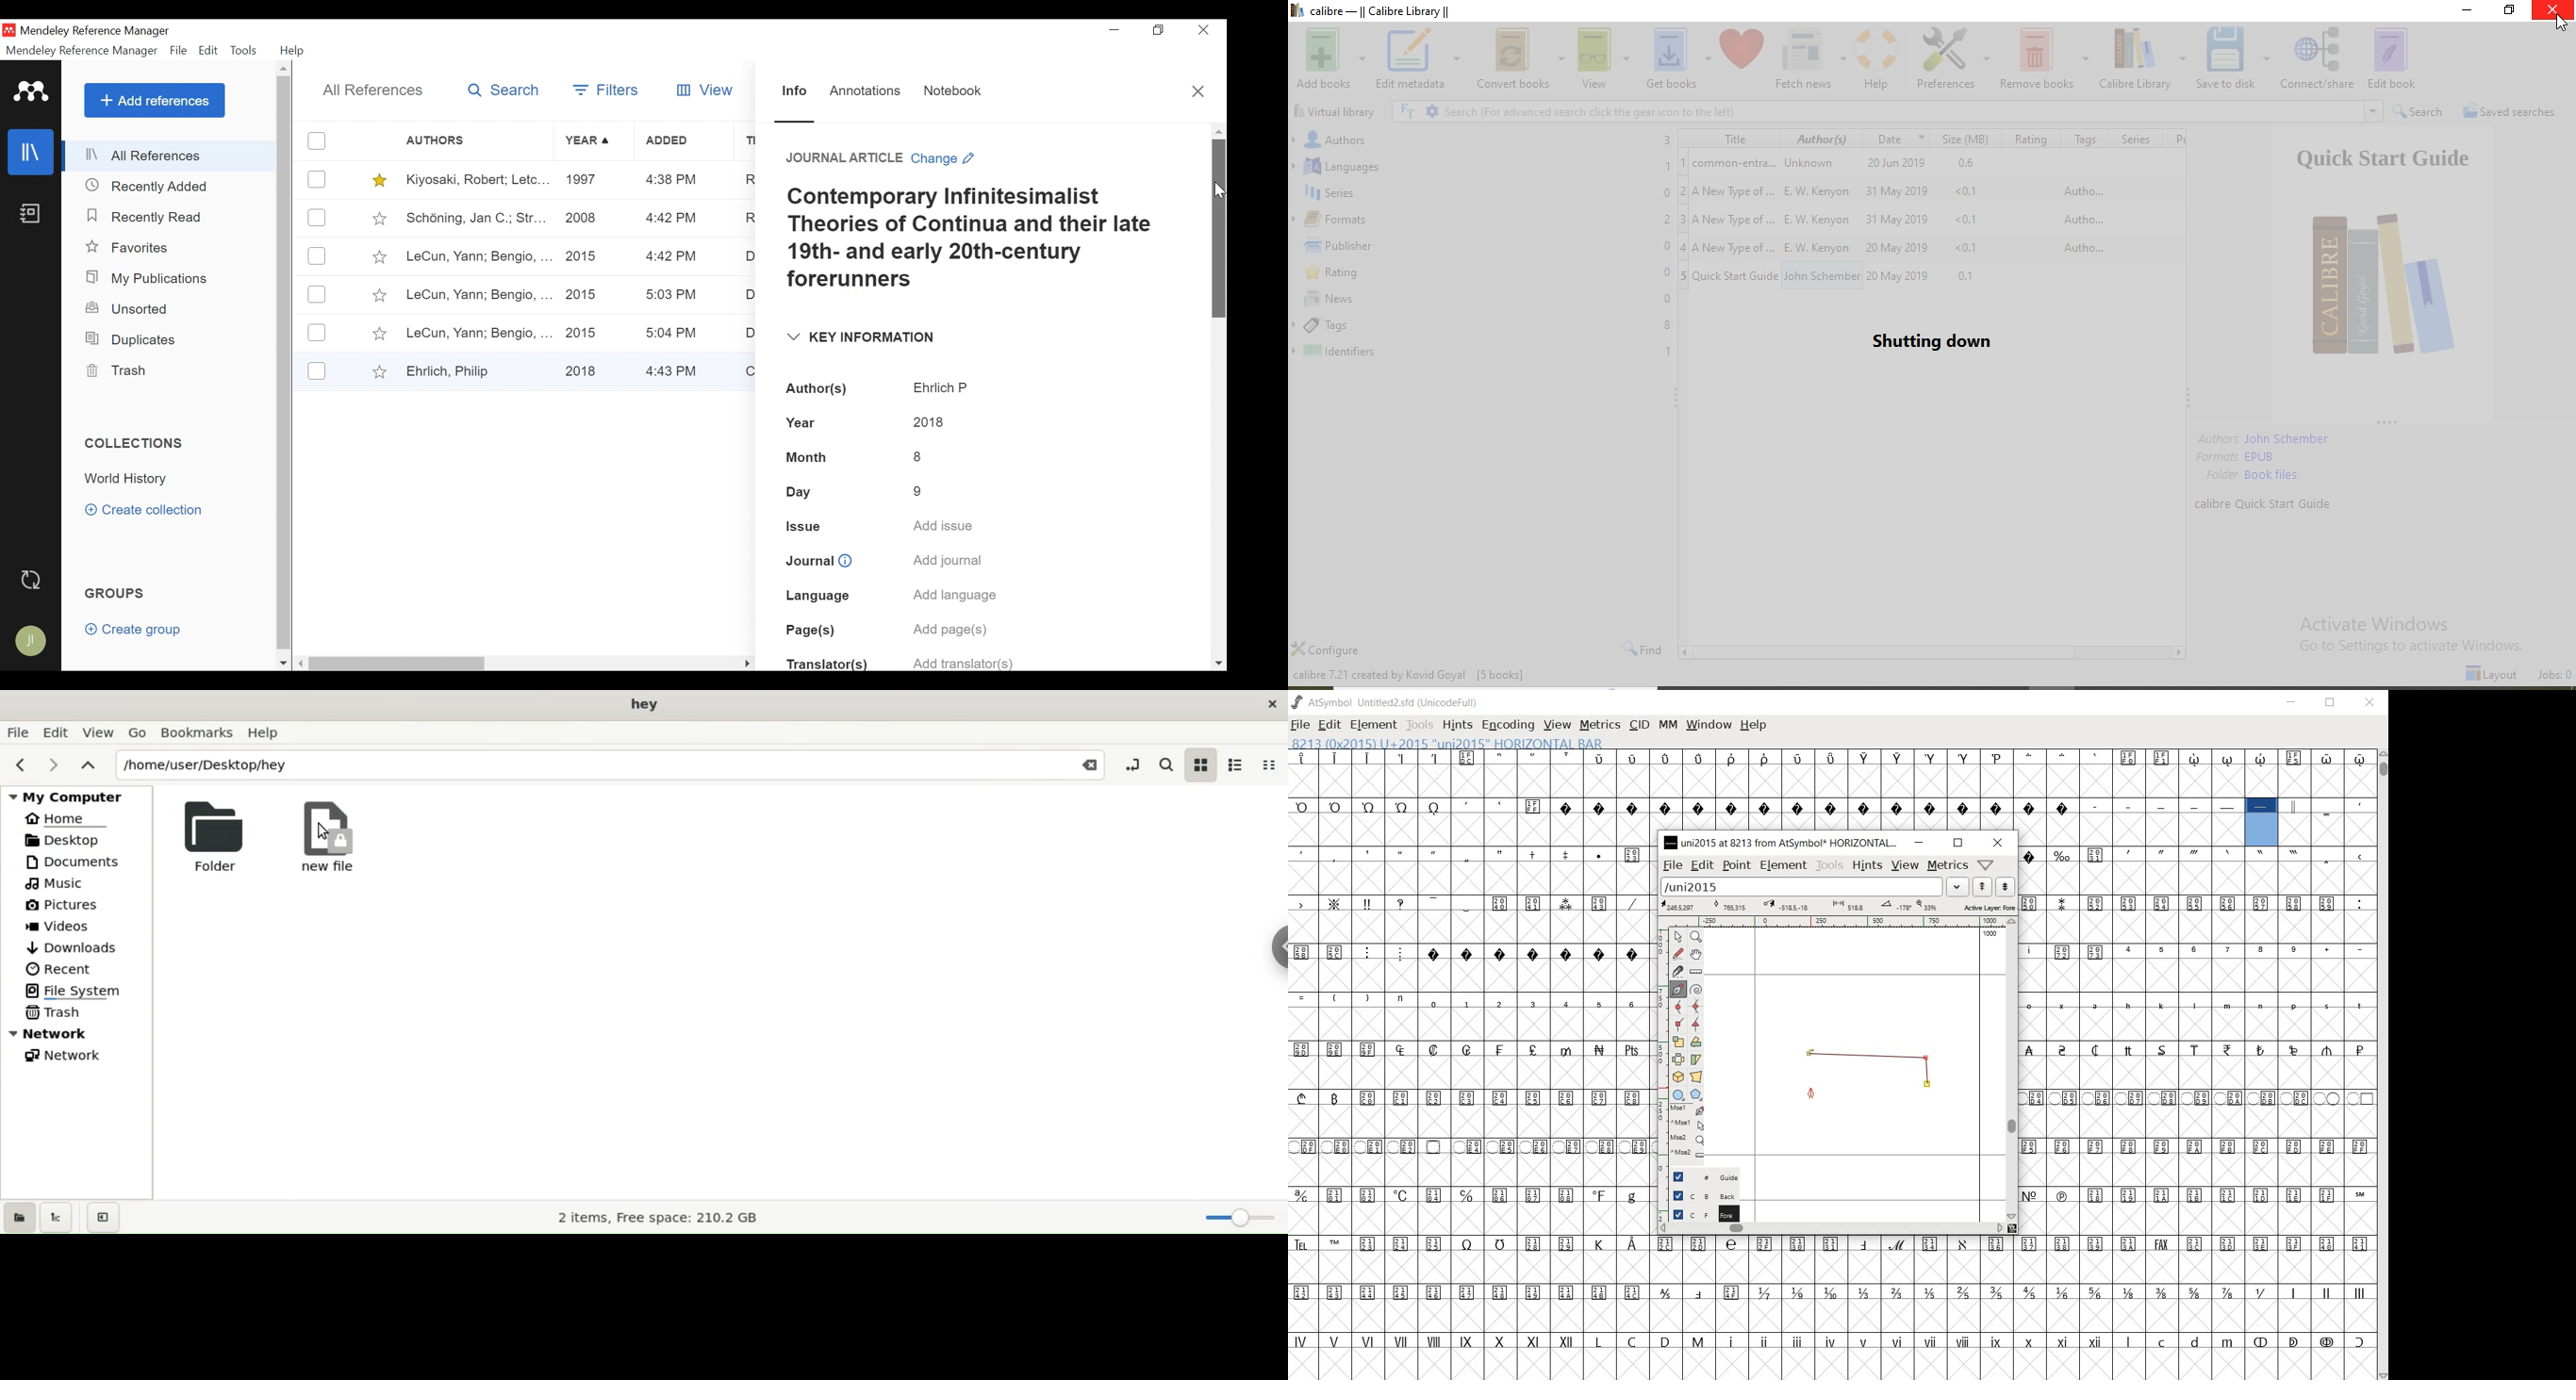 This screenshot has height=1400, width=2576. I want to click on scroll left, so click(302, 663).